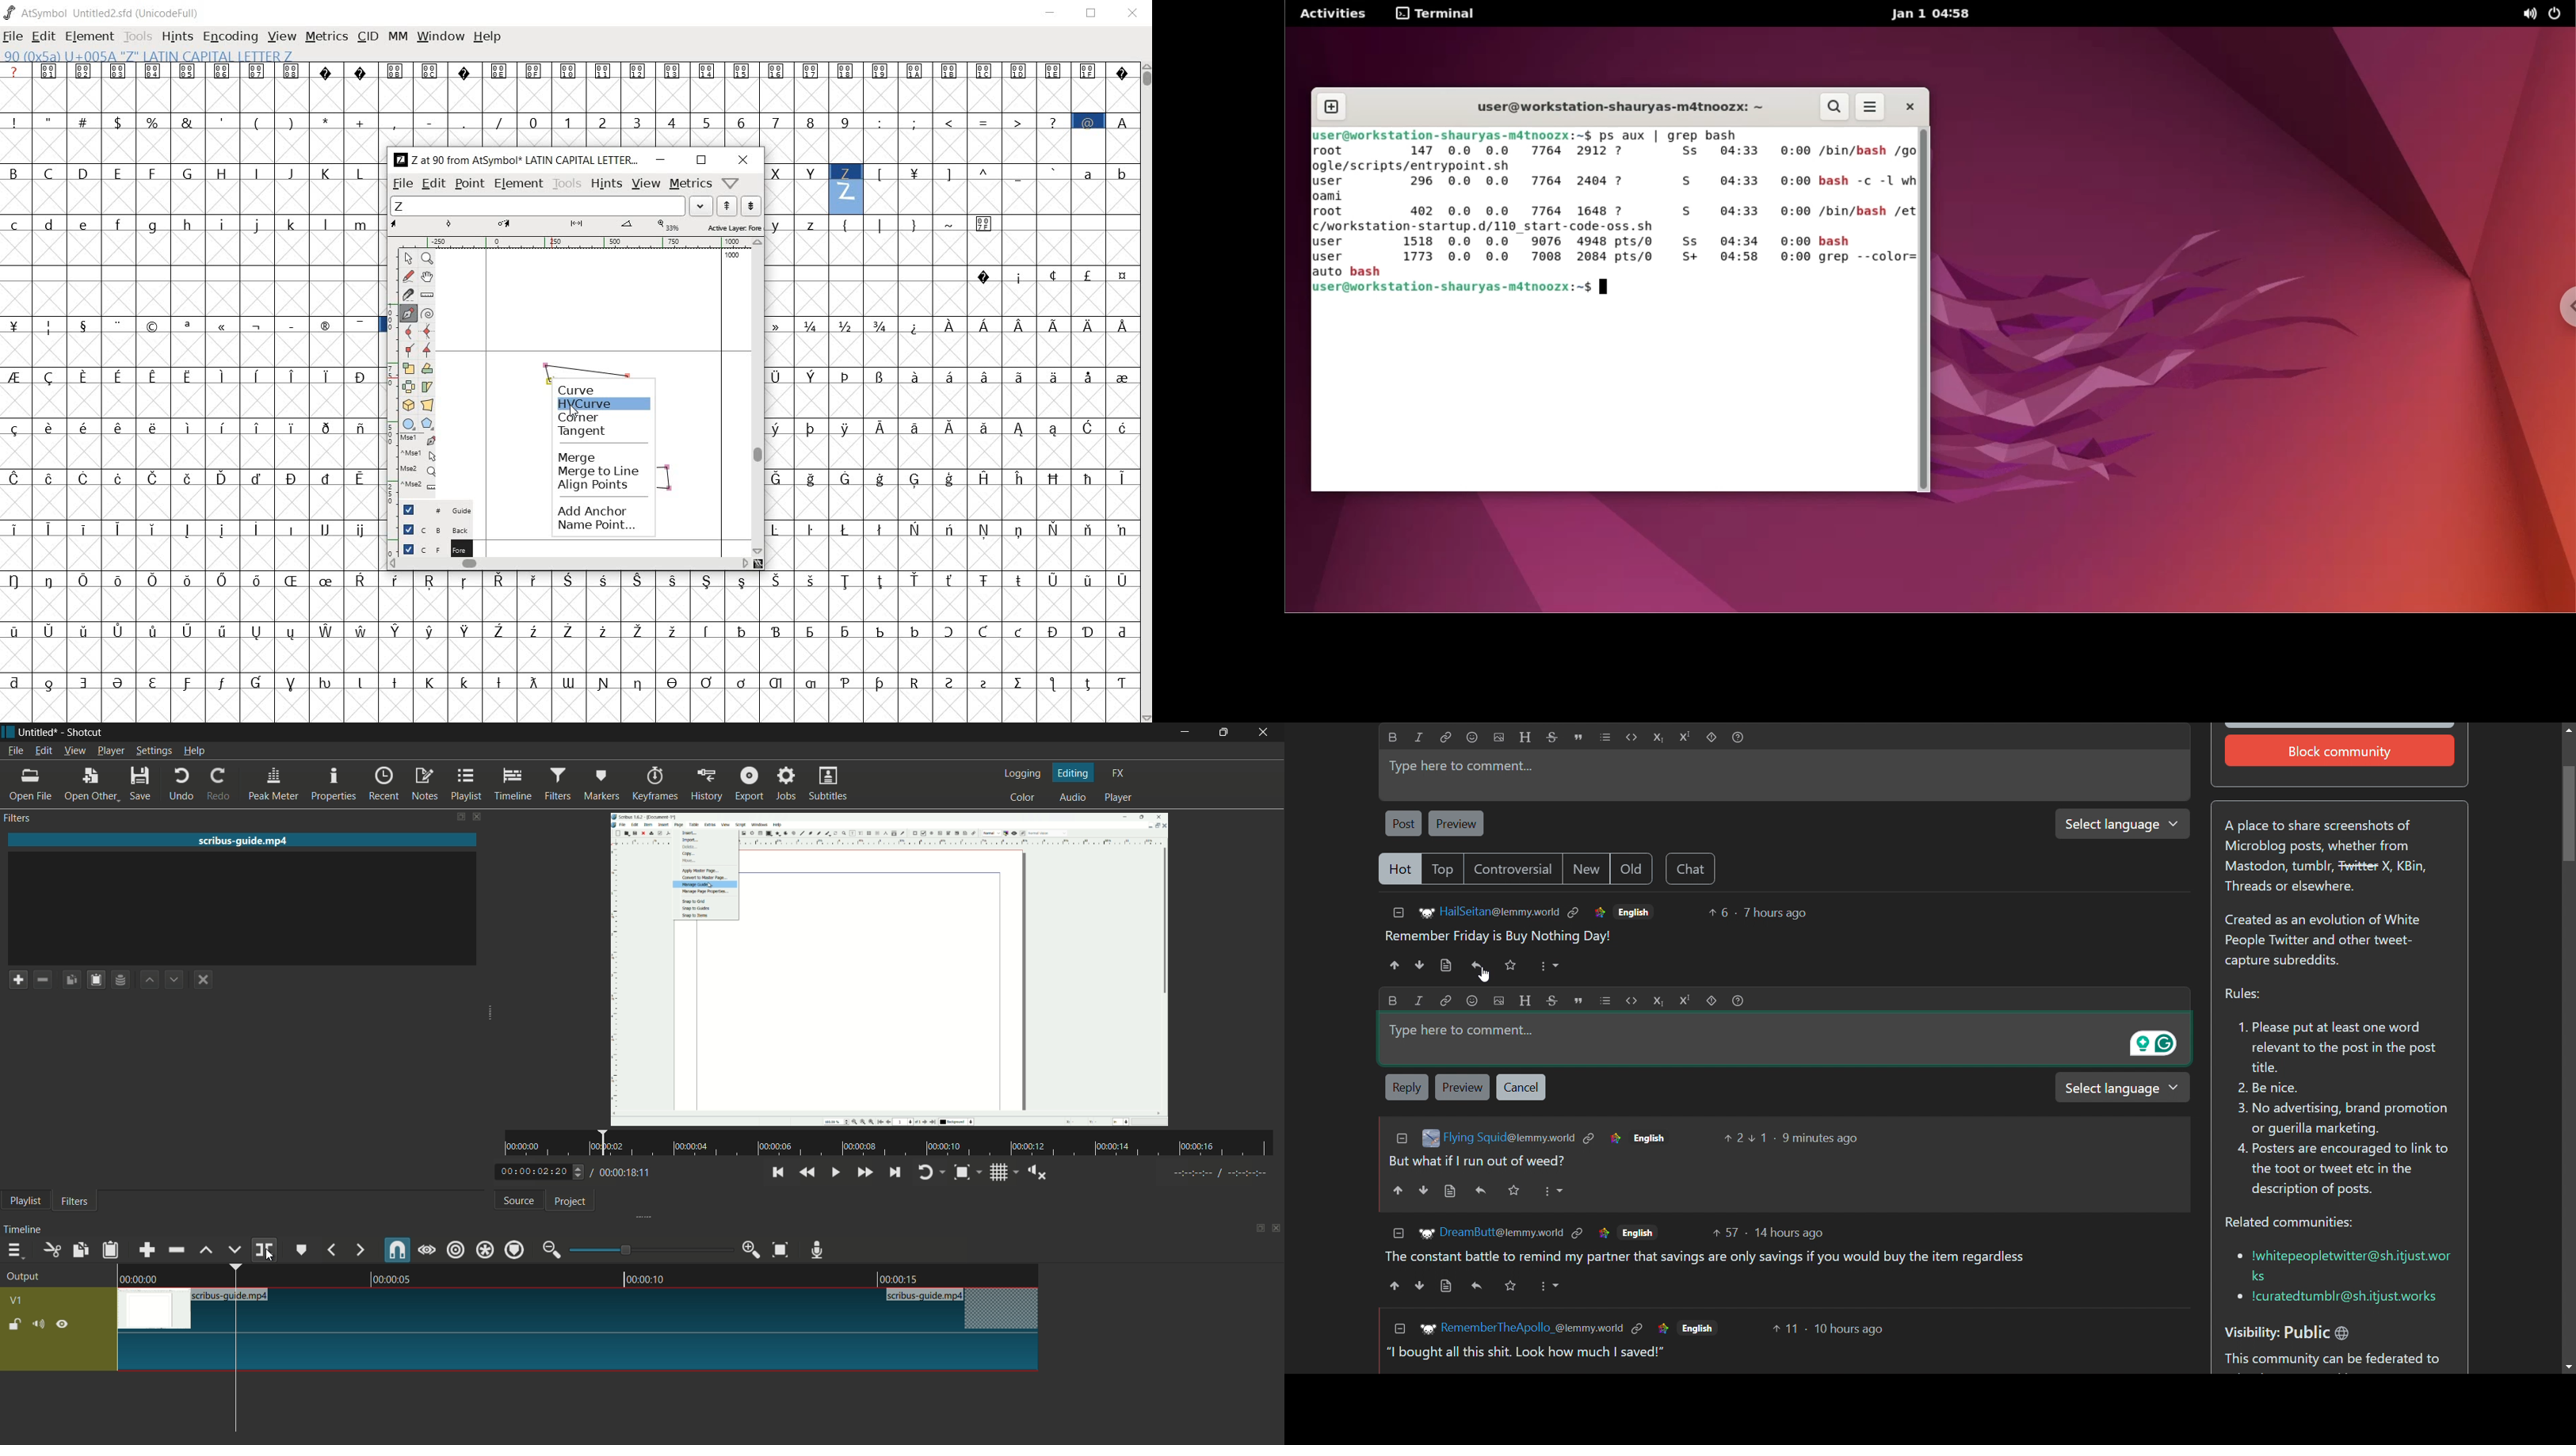 The image size is (2576, 1456). What do you see at coordinates (110, 751) in the screenshot?
I see `player menu` at bounding box center [110, 751].